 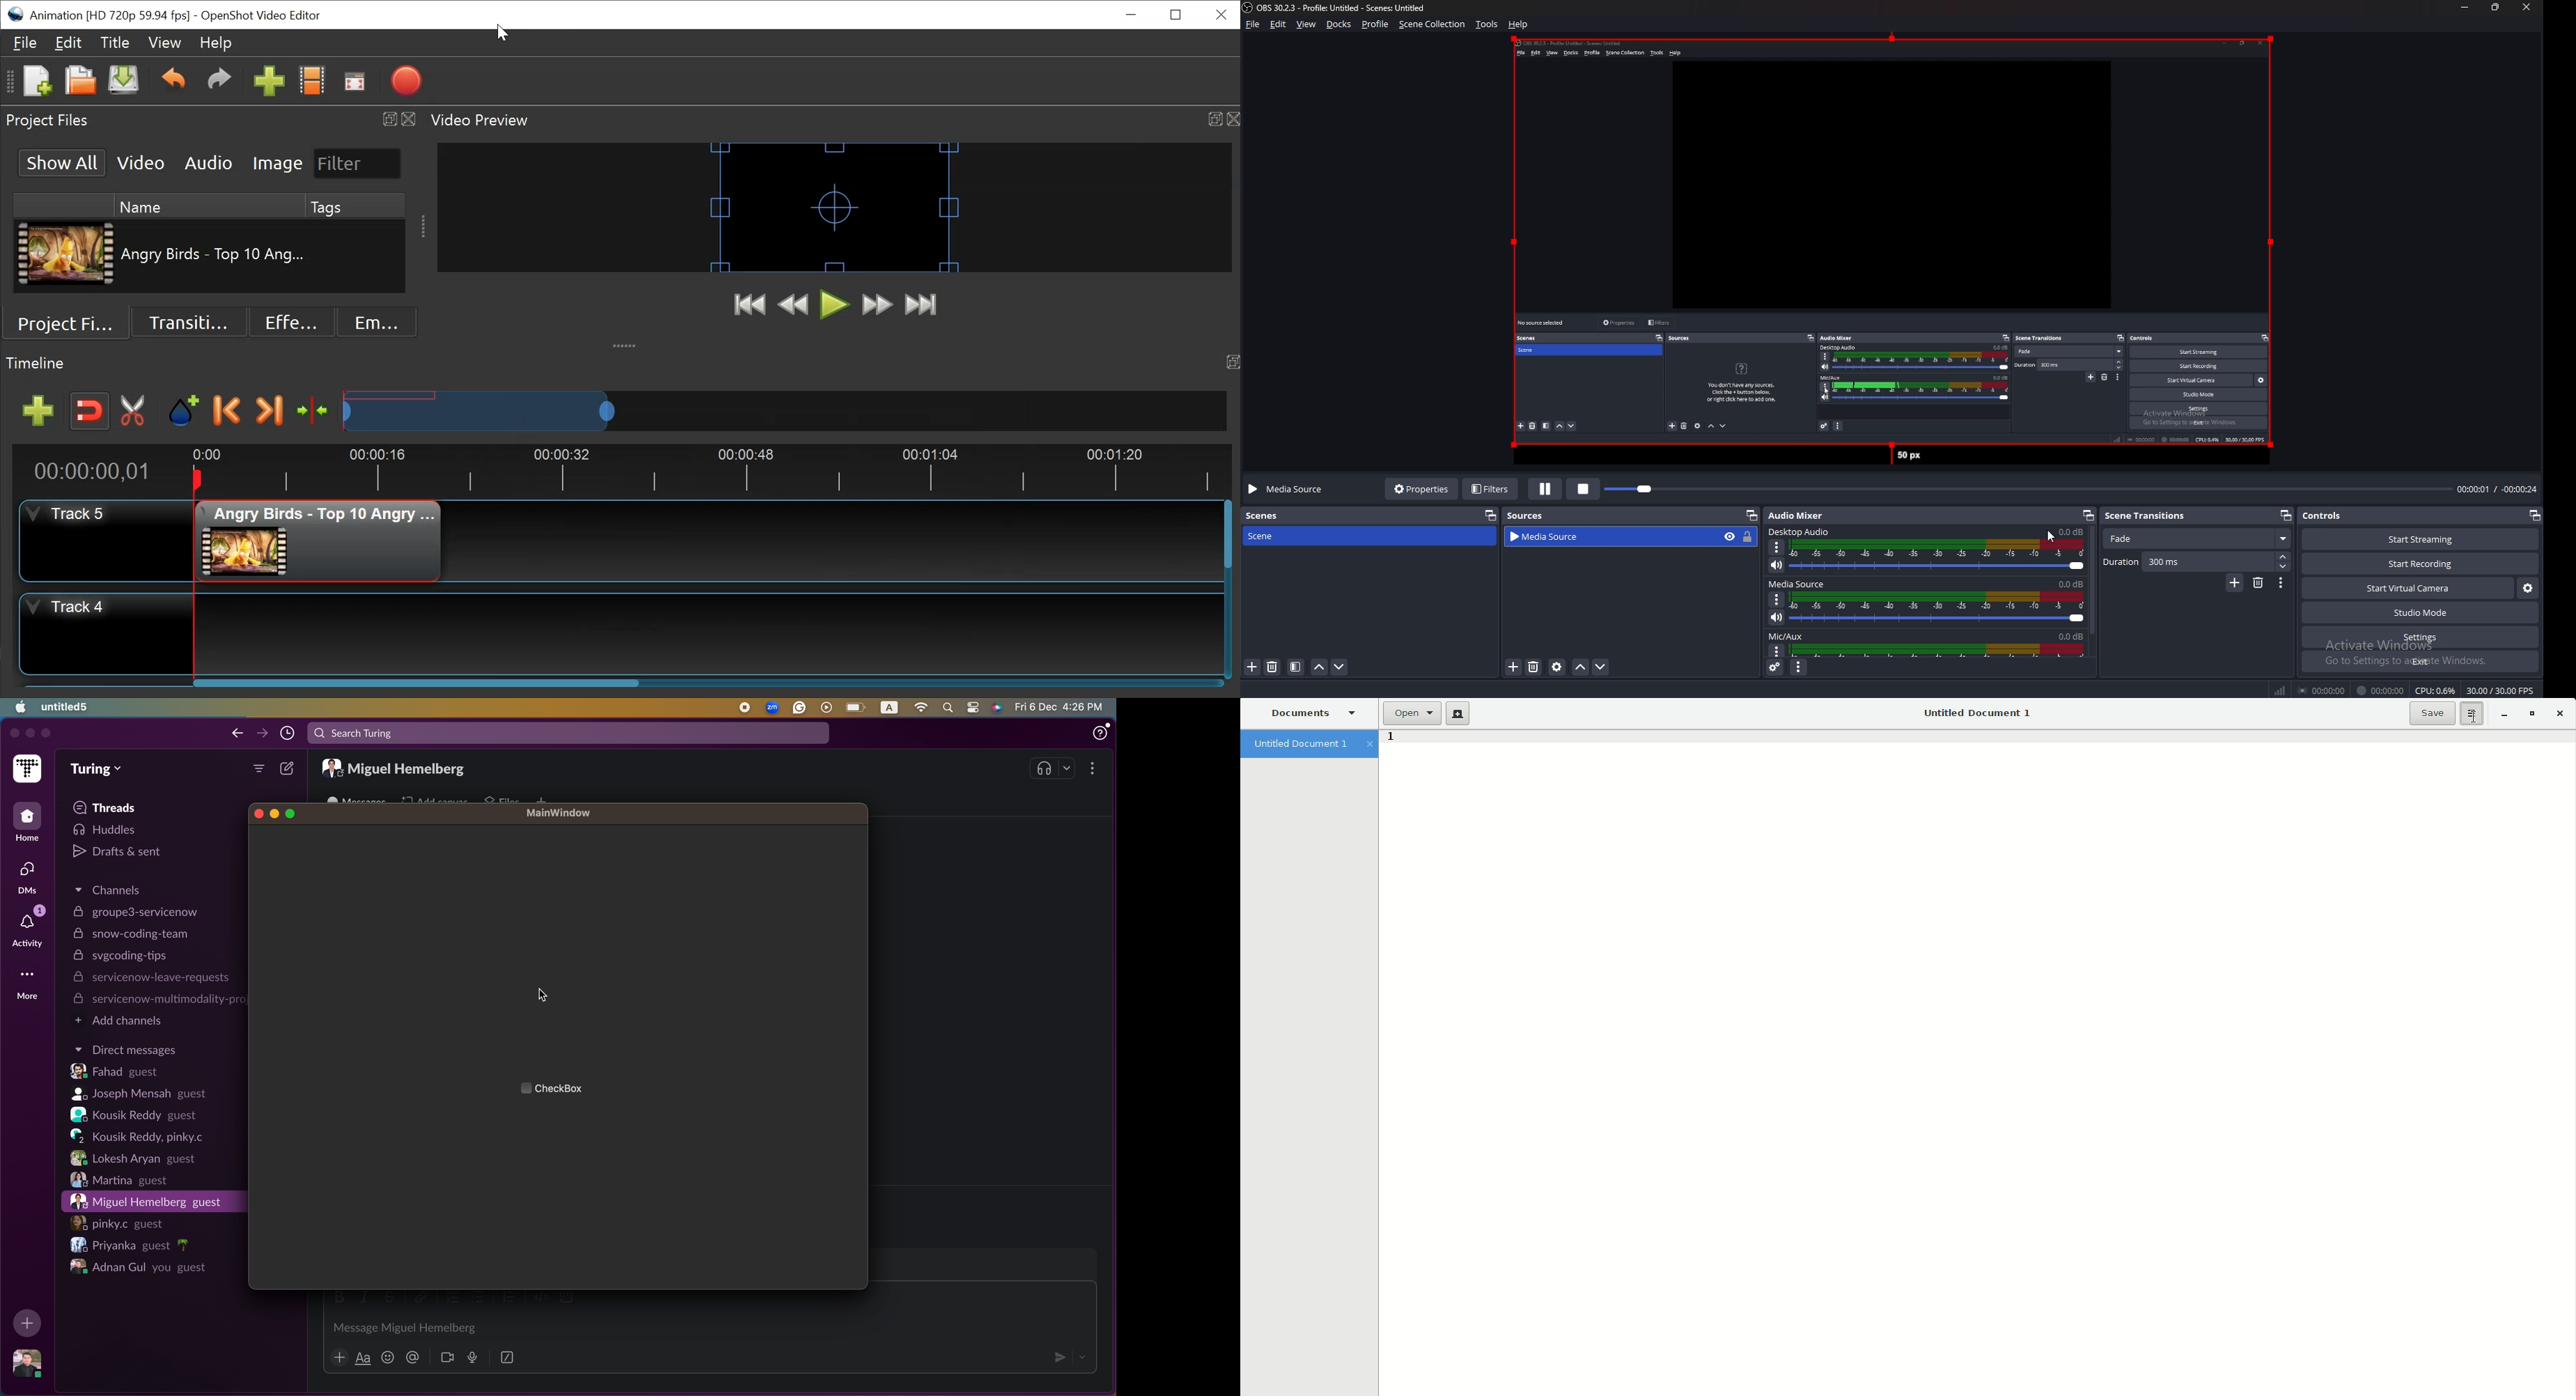 I want to click on move scene down, so click(x=1340, y=666).